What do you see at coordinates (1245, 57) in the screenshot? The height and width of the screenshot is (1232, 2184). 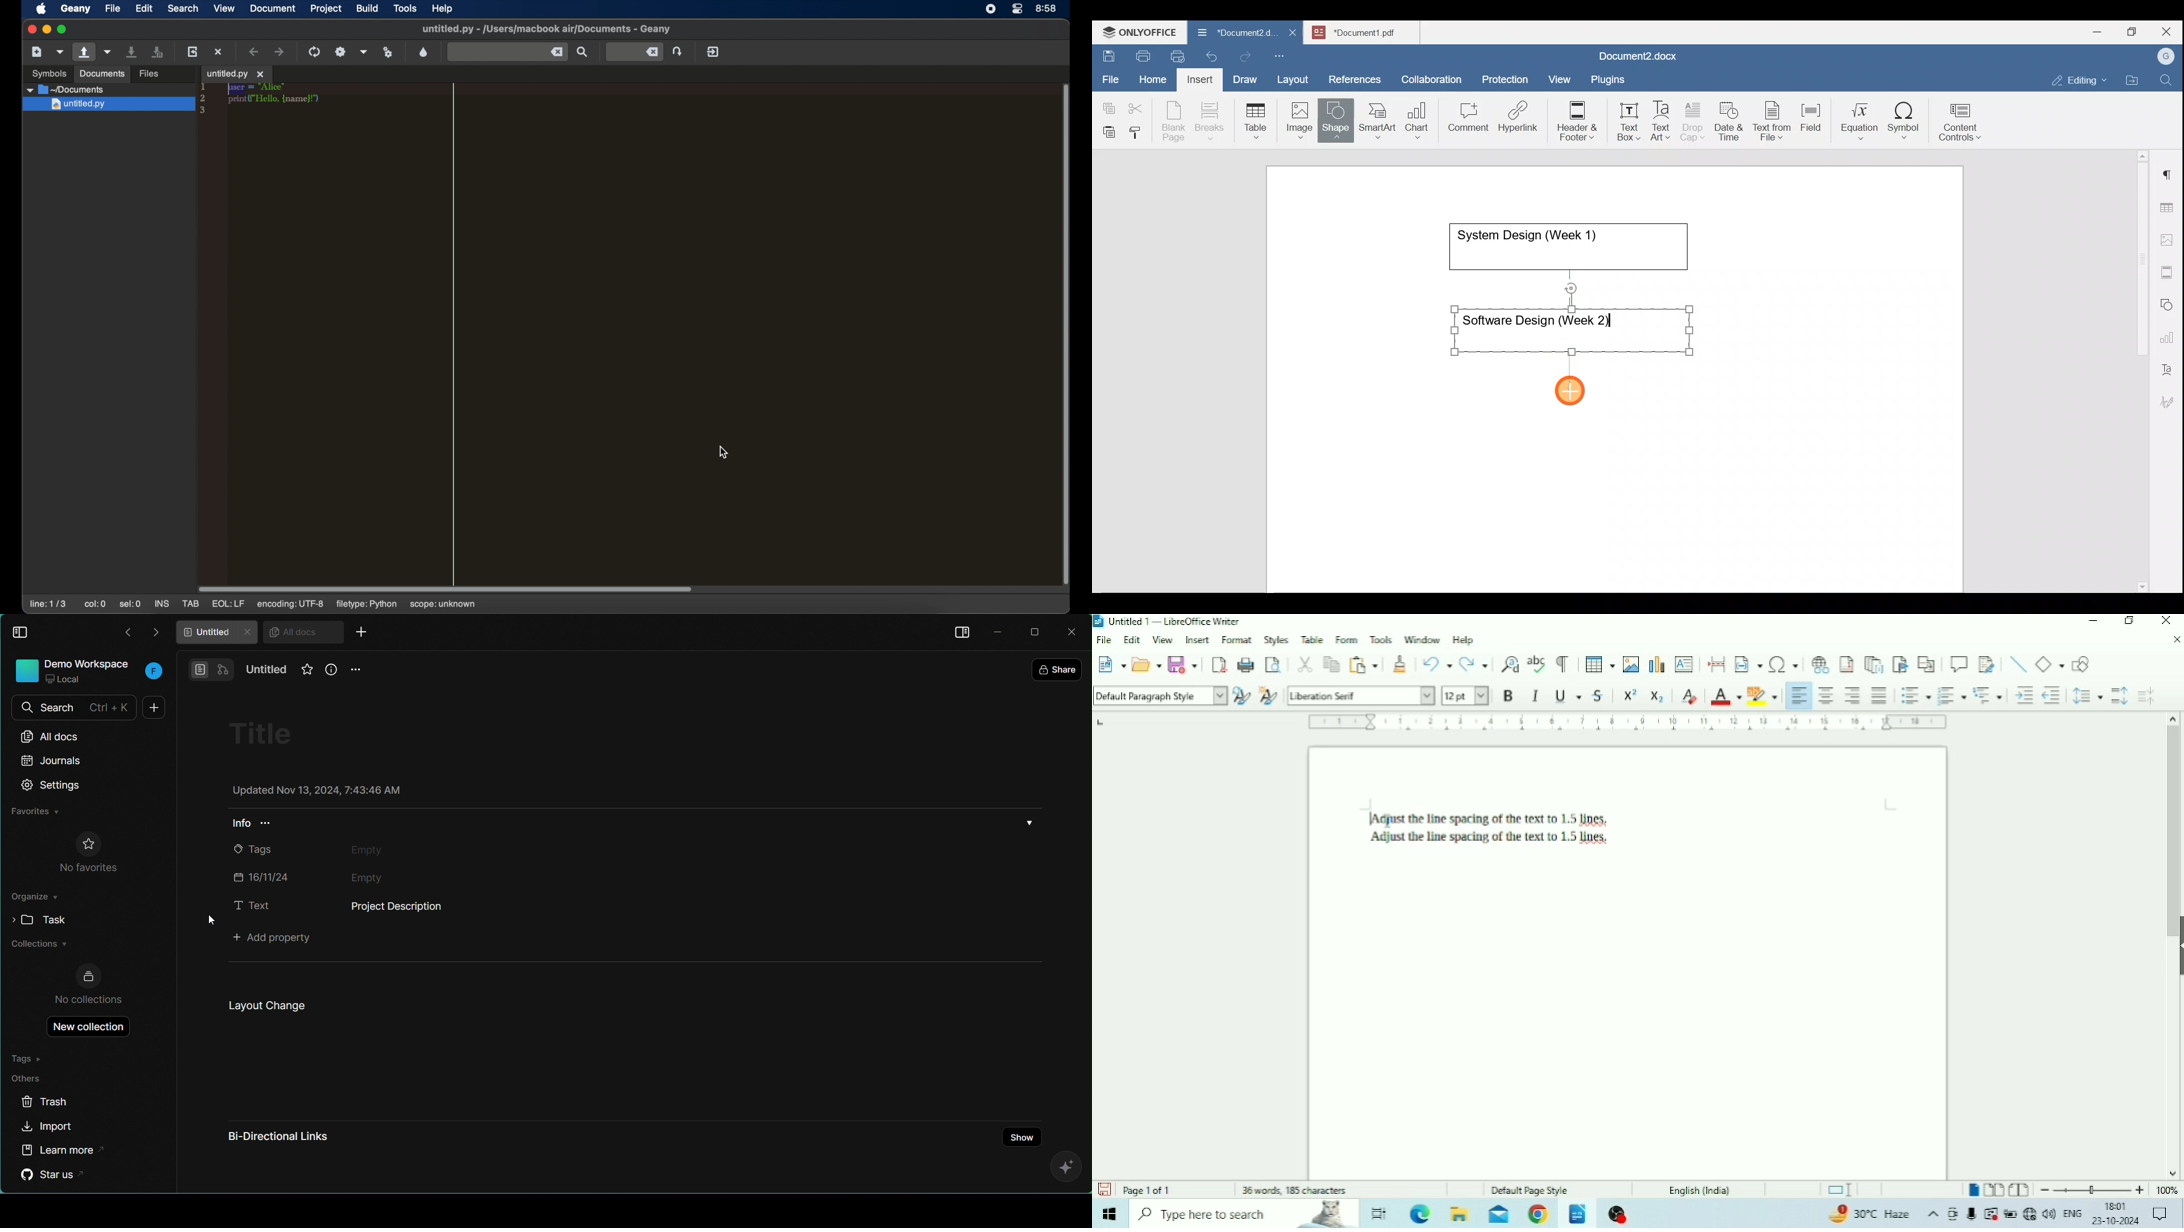 I see `Redo` at bounding box center [1245, 57].